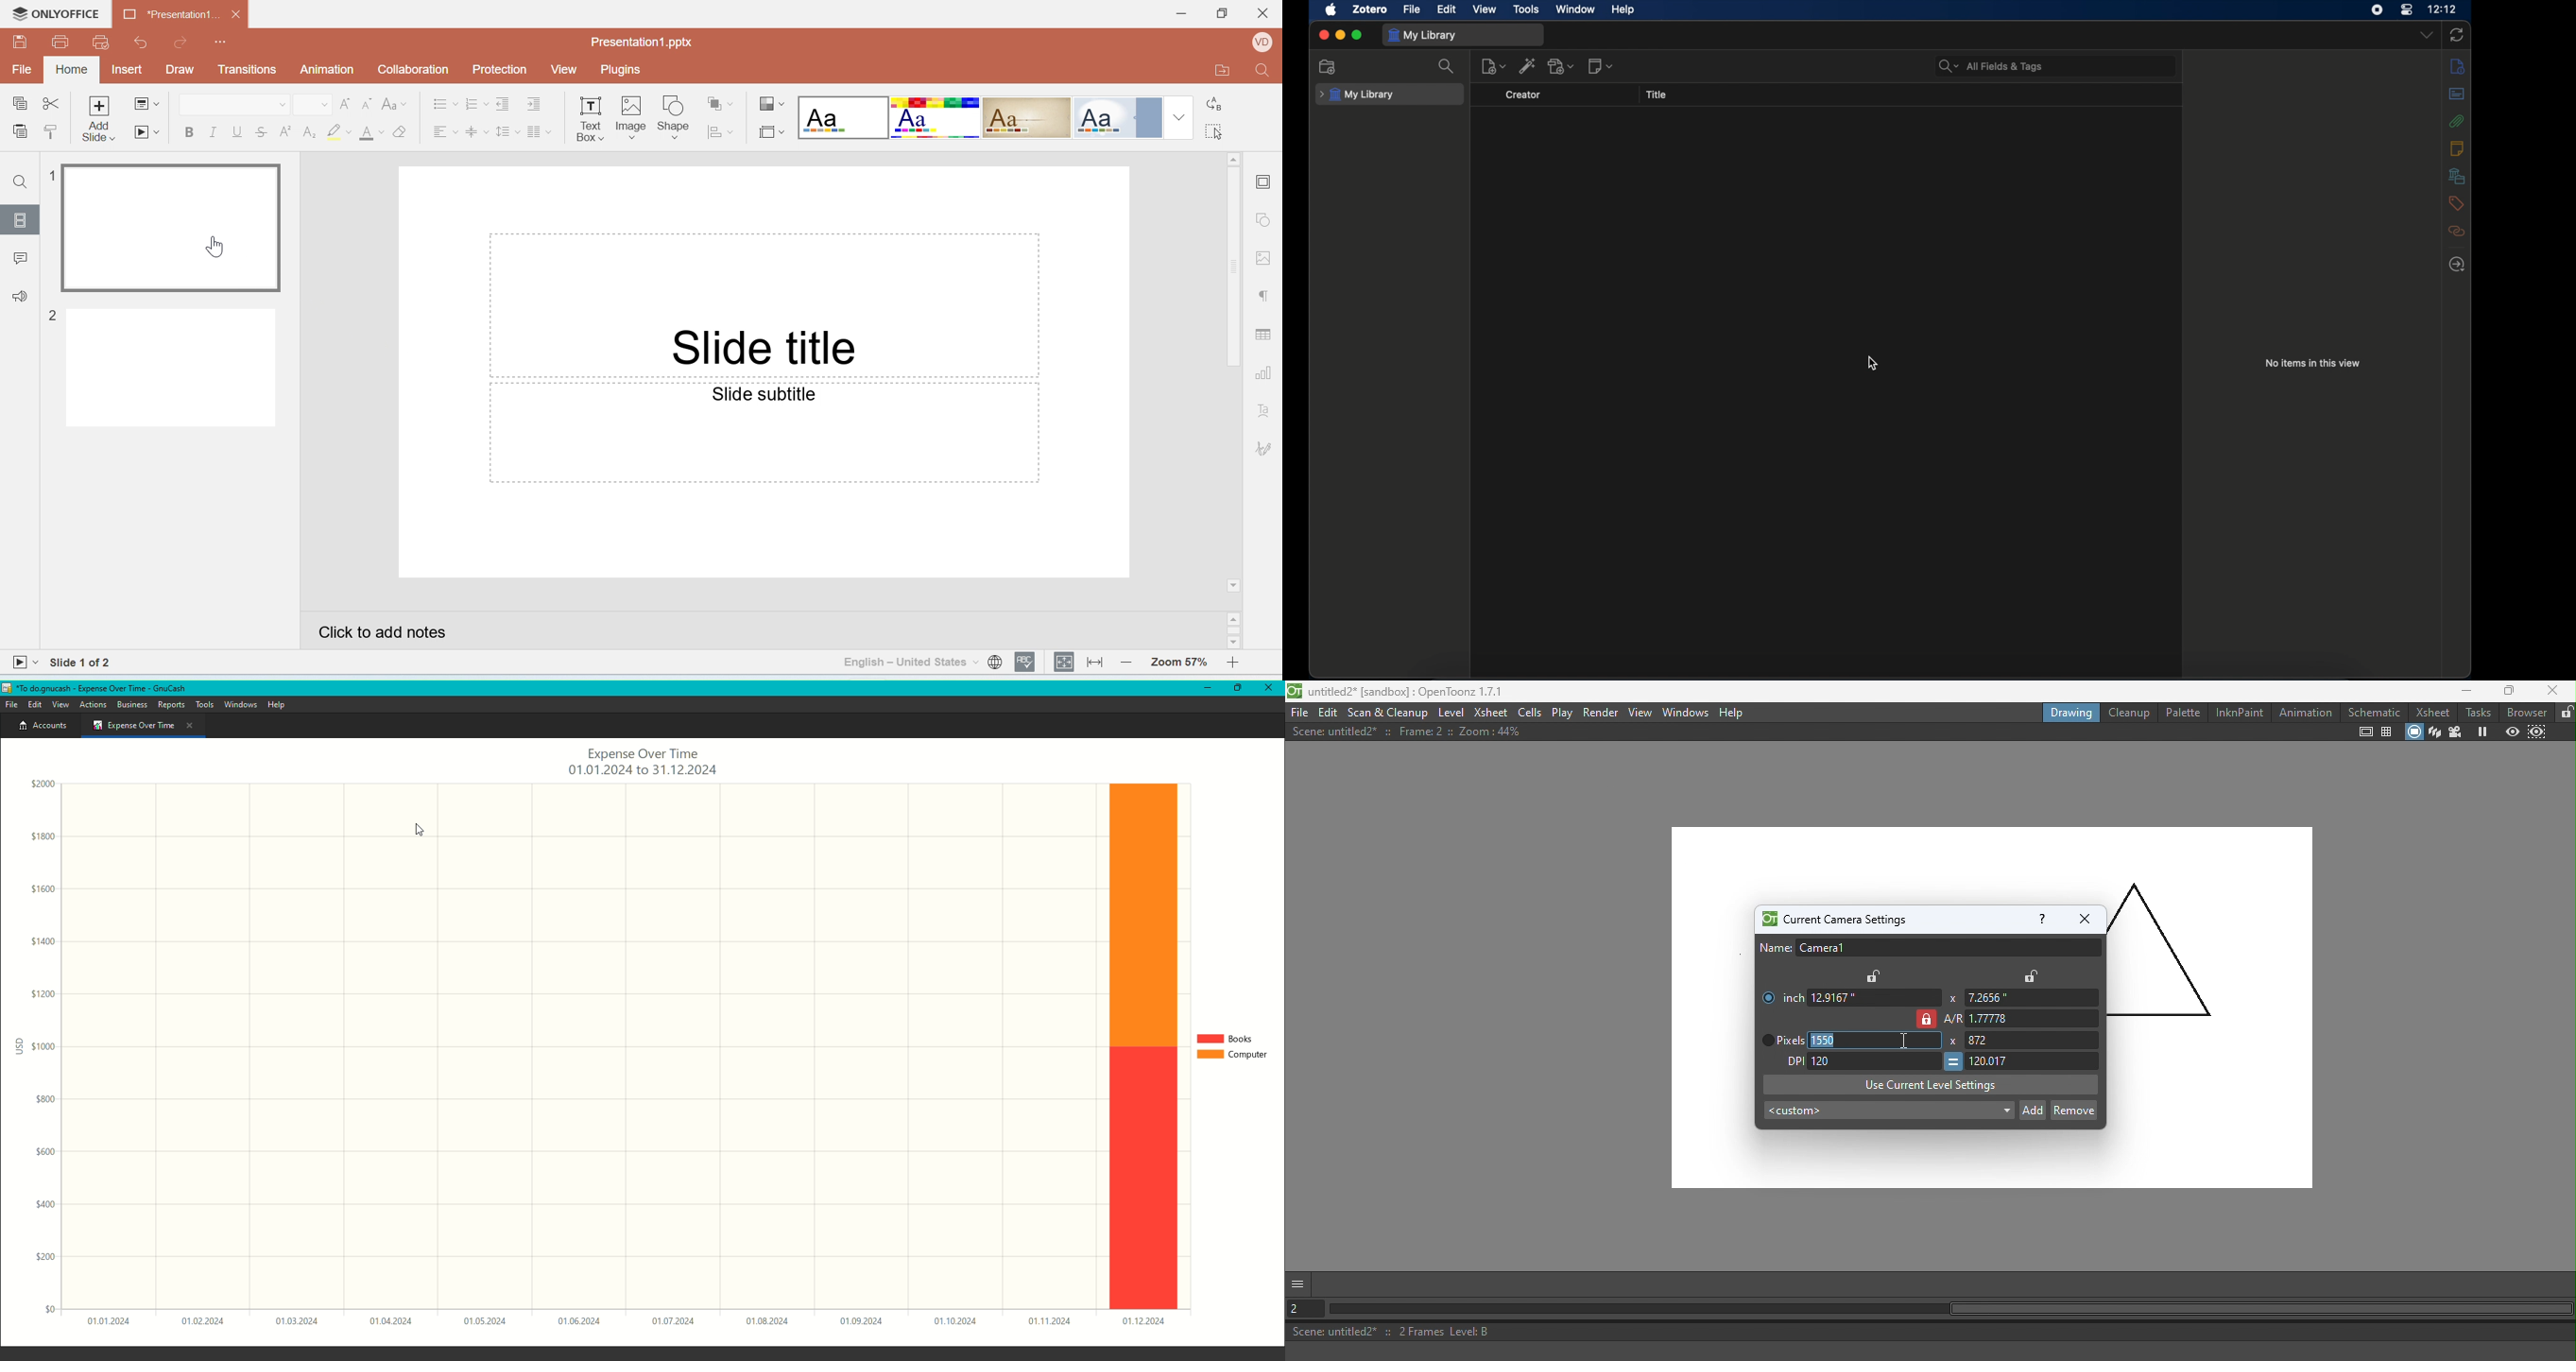 The image size is (2576, 1372). Describe the element at coordinates (101, 43) in the screenshot. I see `Quick print` at that location.